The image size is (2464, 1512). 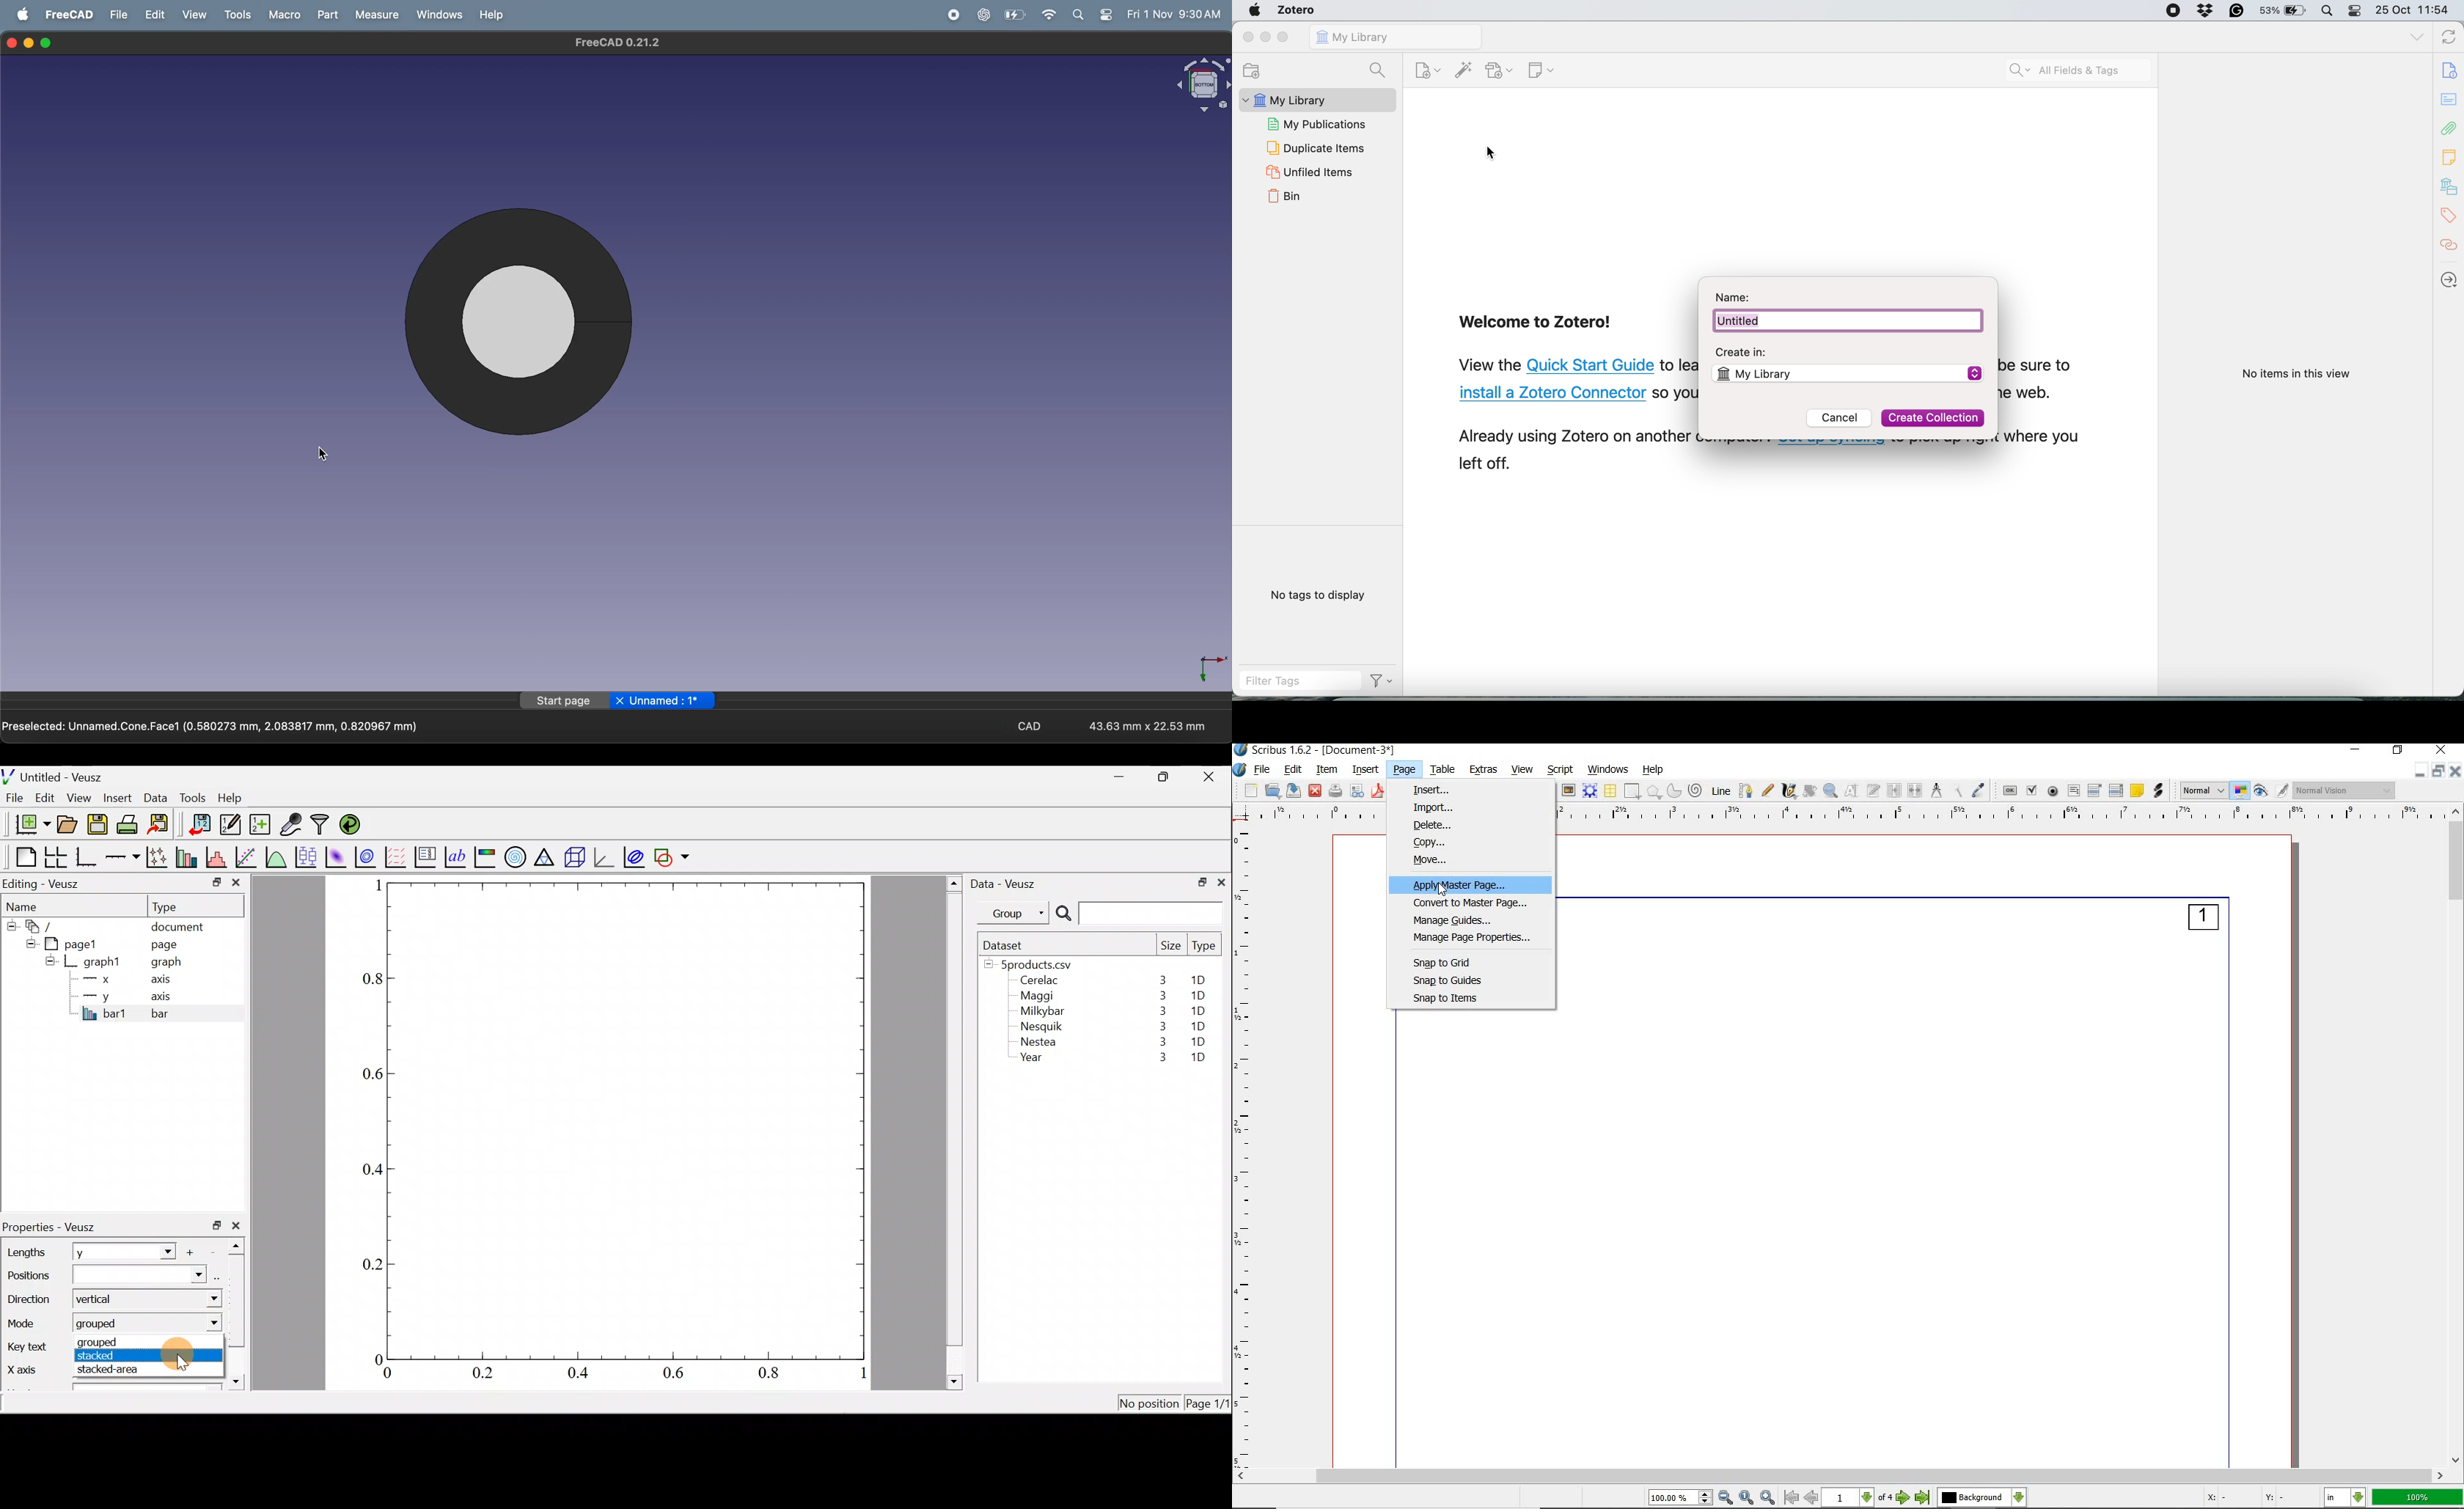 What do you see at coordinates (1108, 14) in the screenshot?
I see `apple widget` at bounding box center [1108, 14].